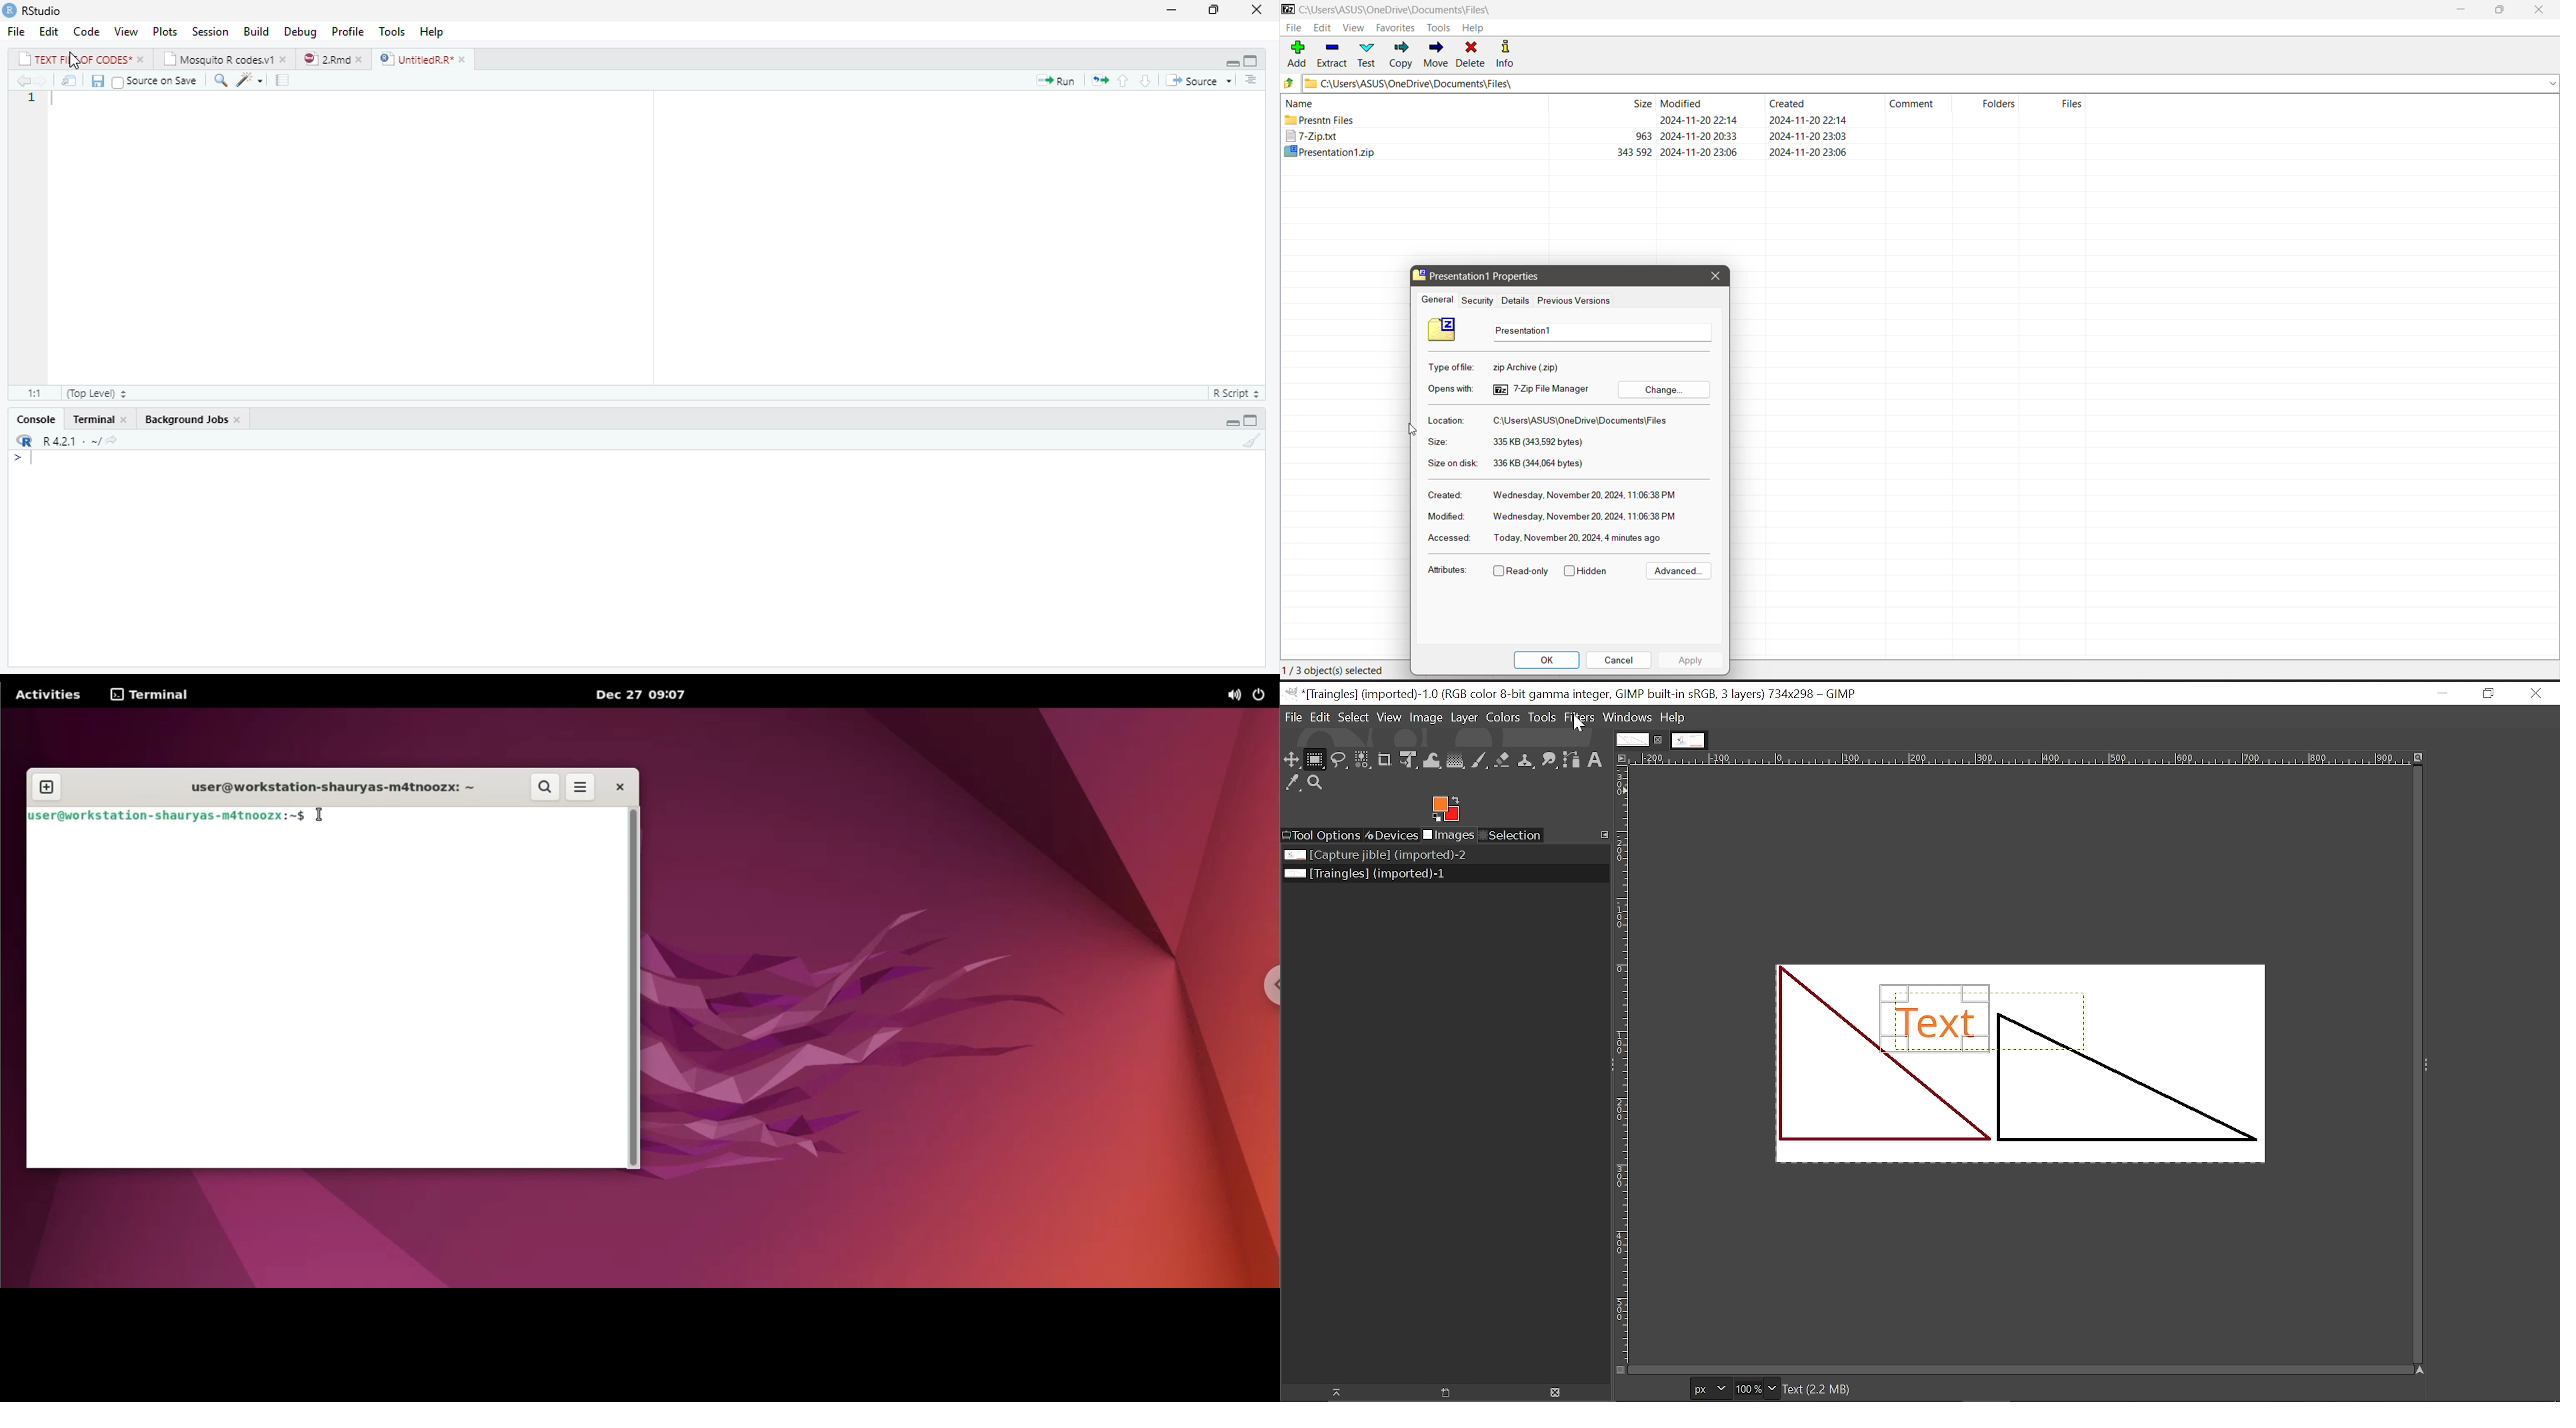 The width and height of the screenshot is (2576, 1428). I want to click on Foreground color, so click(1448, 808).